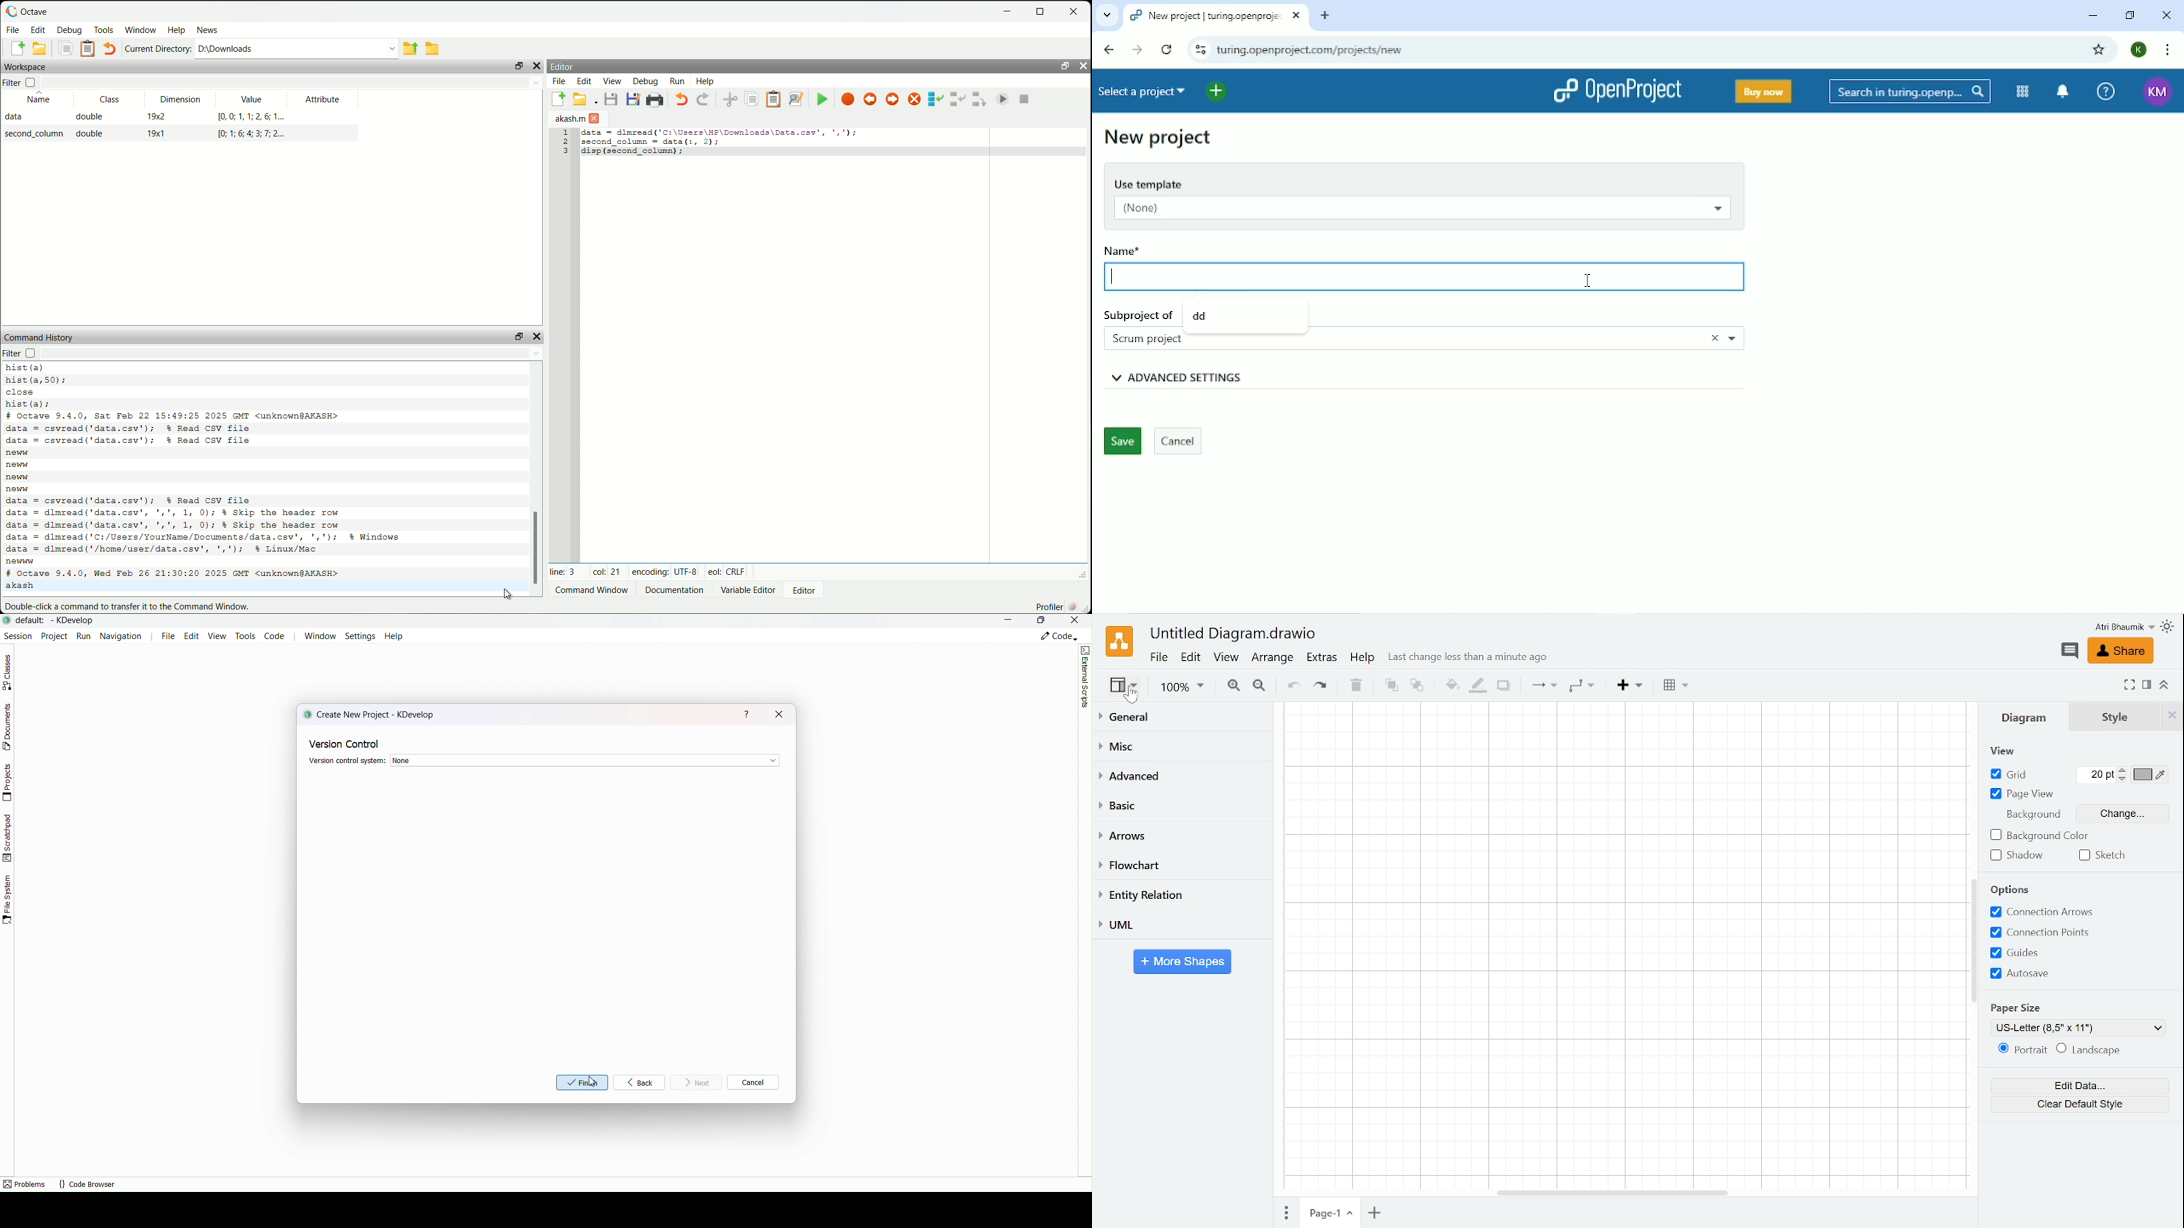 This screenshot has height=1232, width=2184. What do you see at coordinates (1179, 925) in the screenshot?
I see `UML` at bounding box center [1179, 925].